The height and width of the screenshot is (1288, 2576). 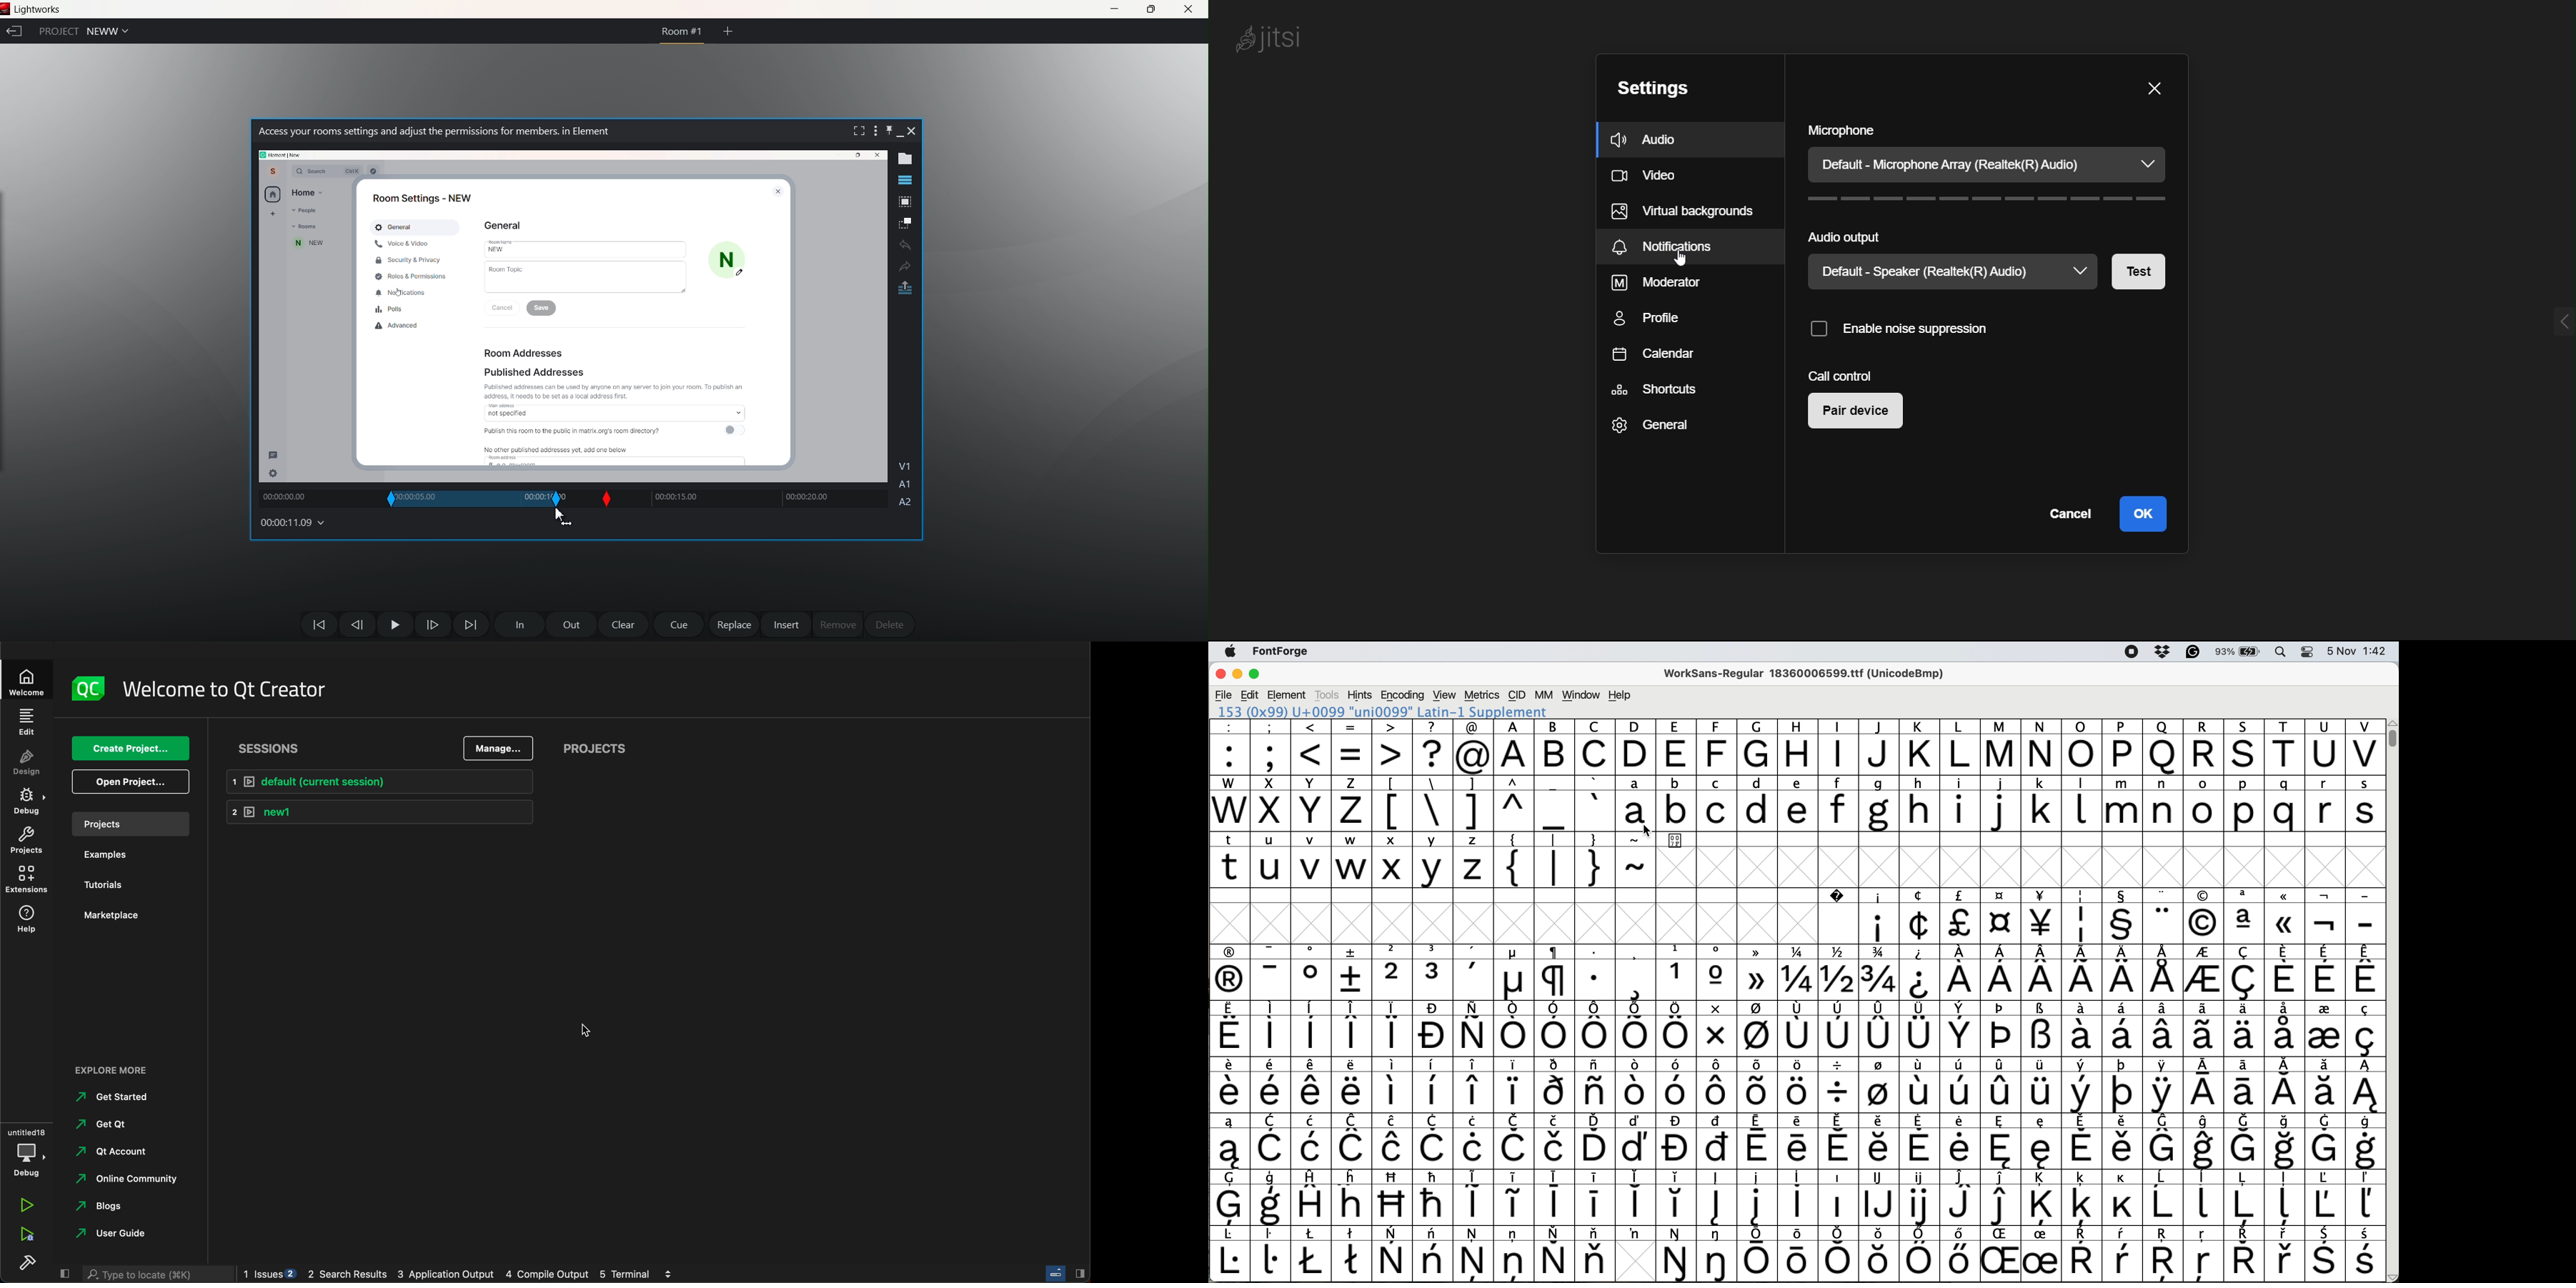 I want to click on symbol, so click(x=1958, y=1253).